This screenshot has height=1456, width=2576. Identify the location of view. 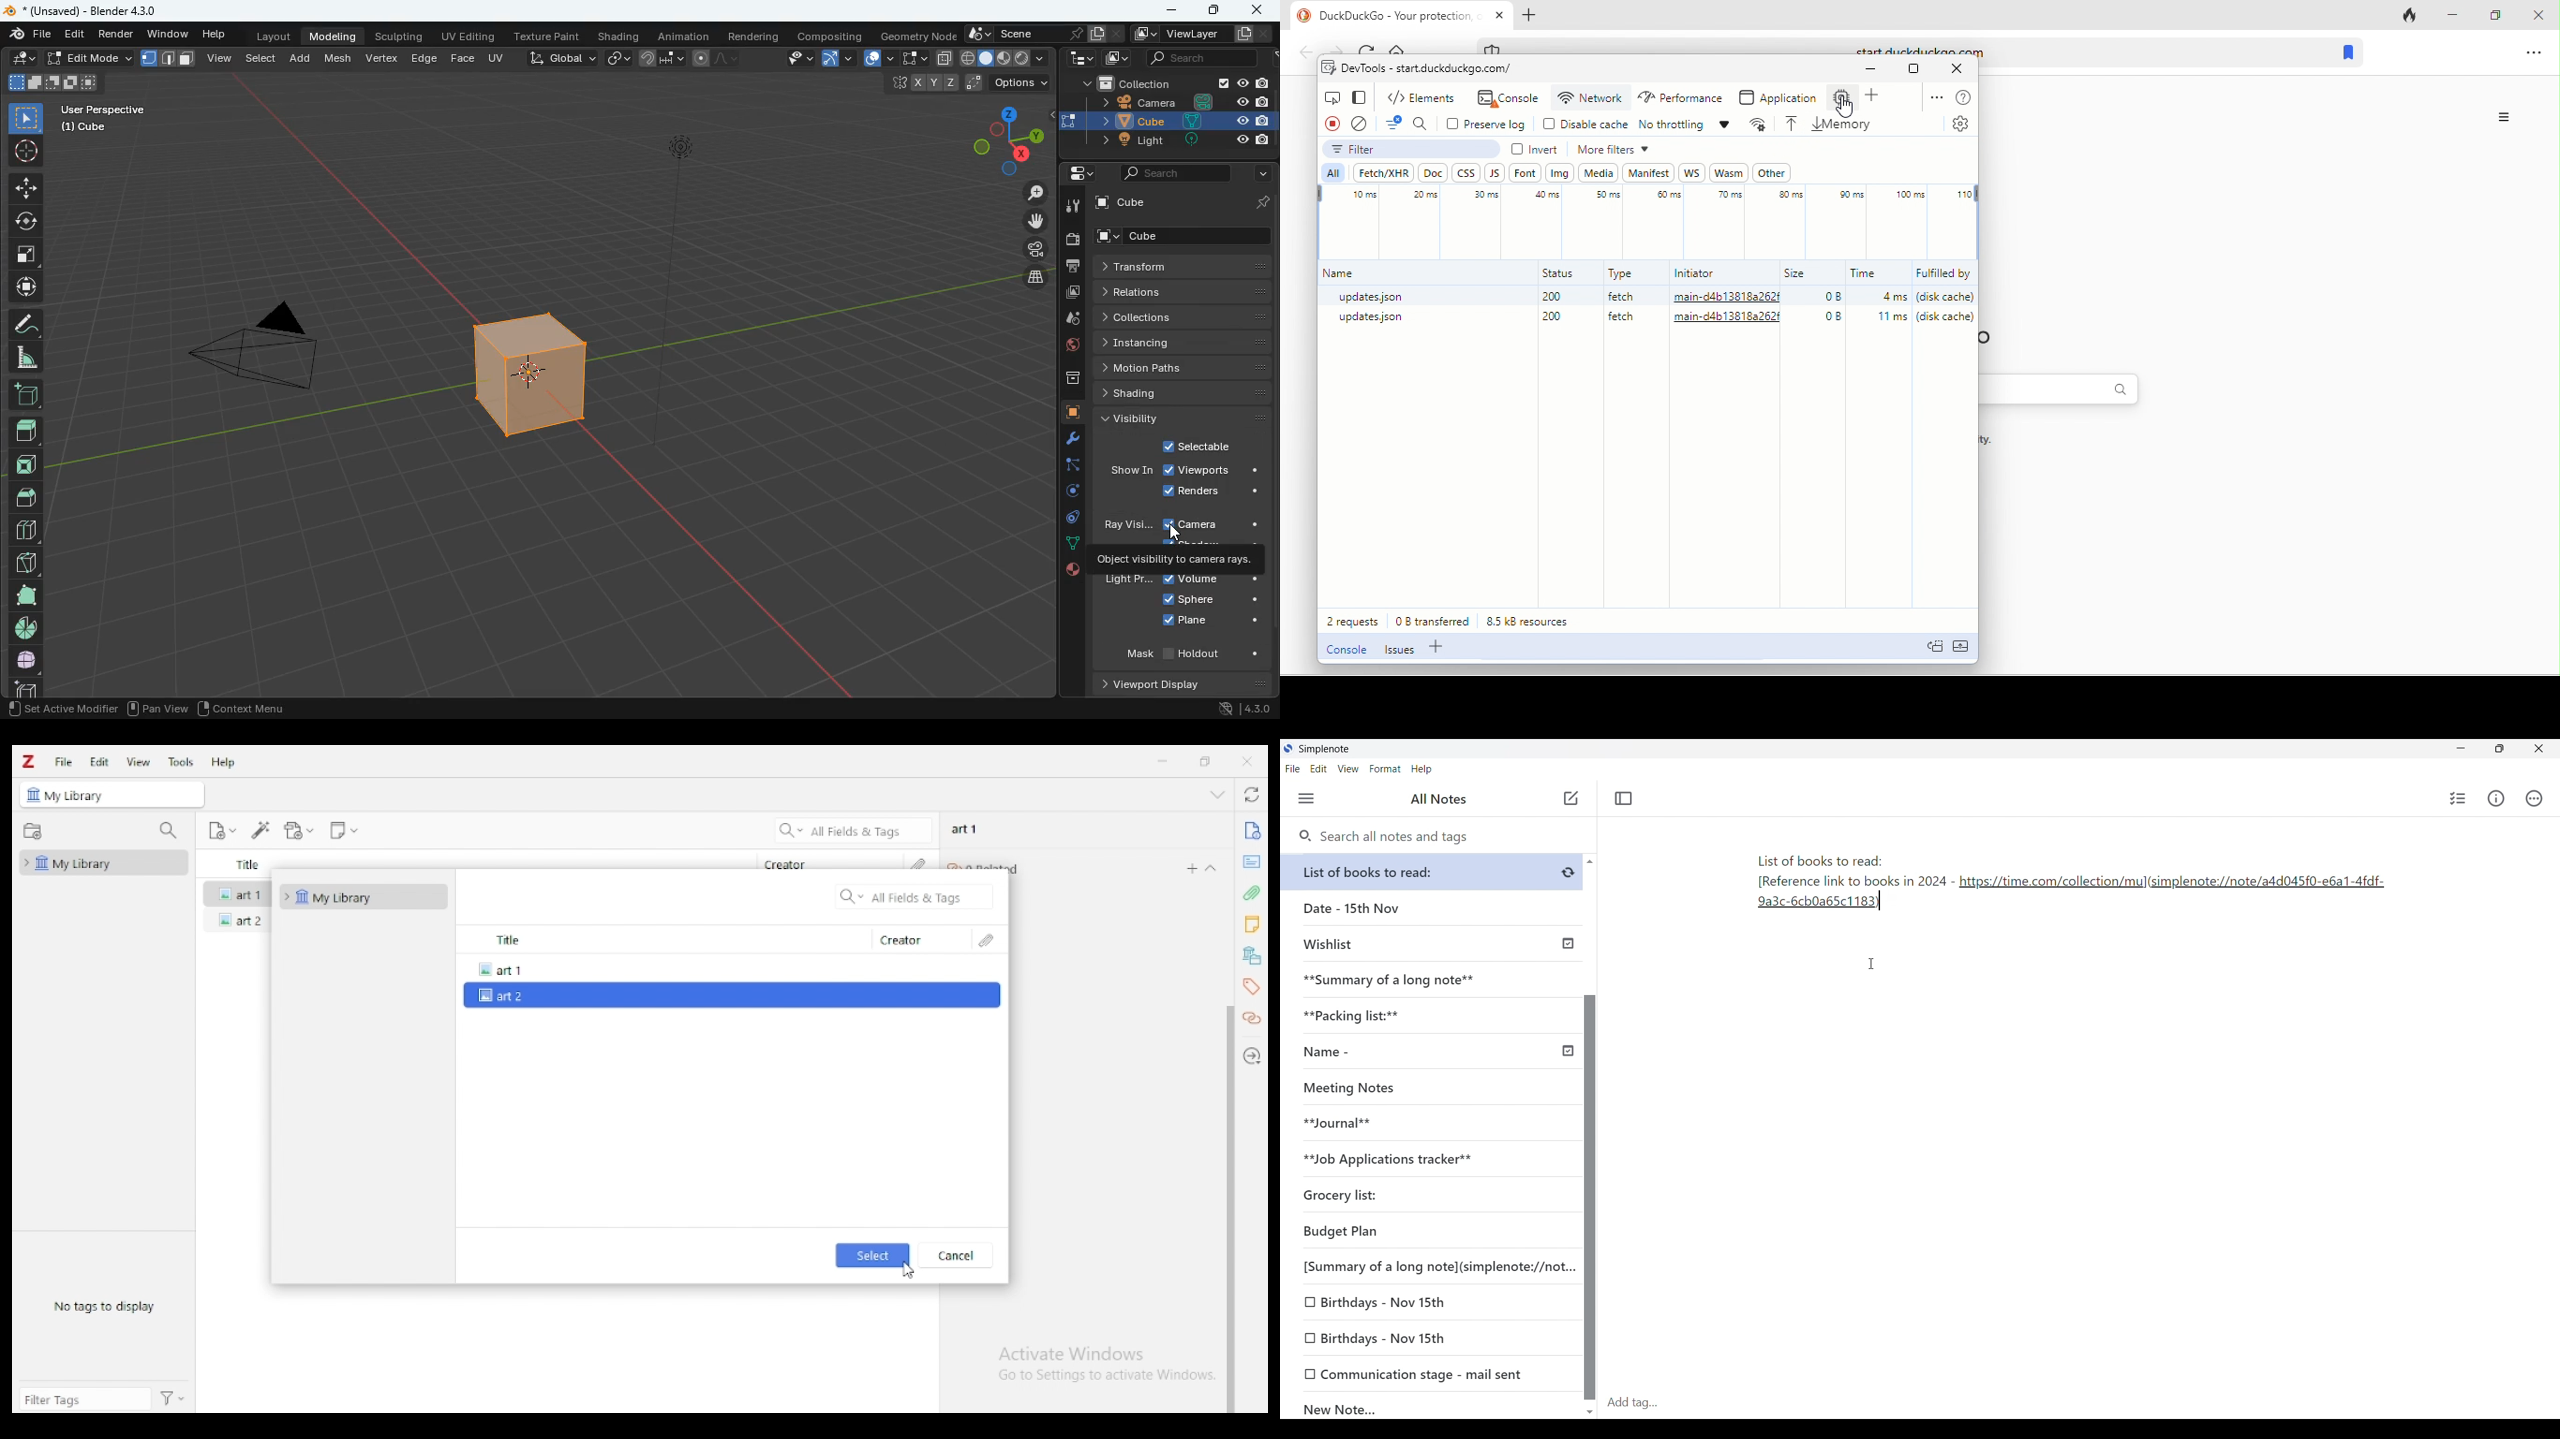
(139, 762).